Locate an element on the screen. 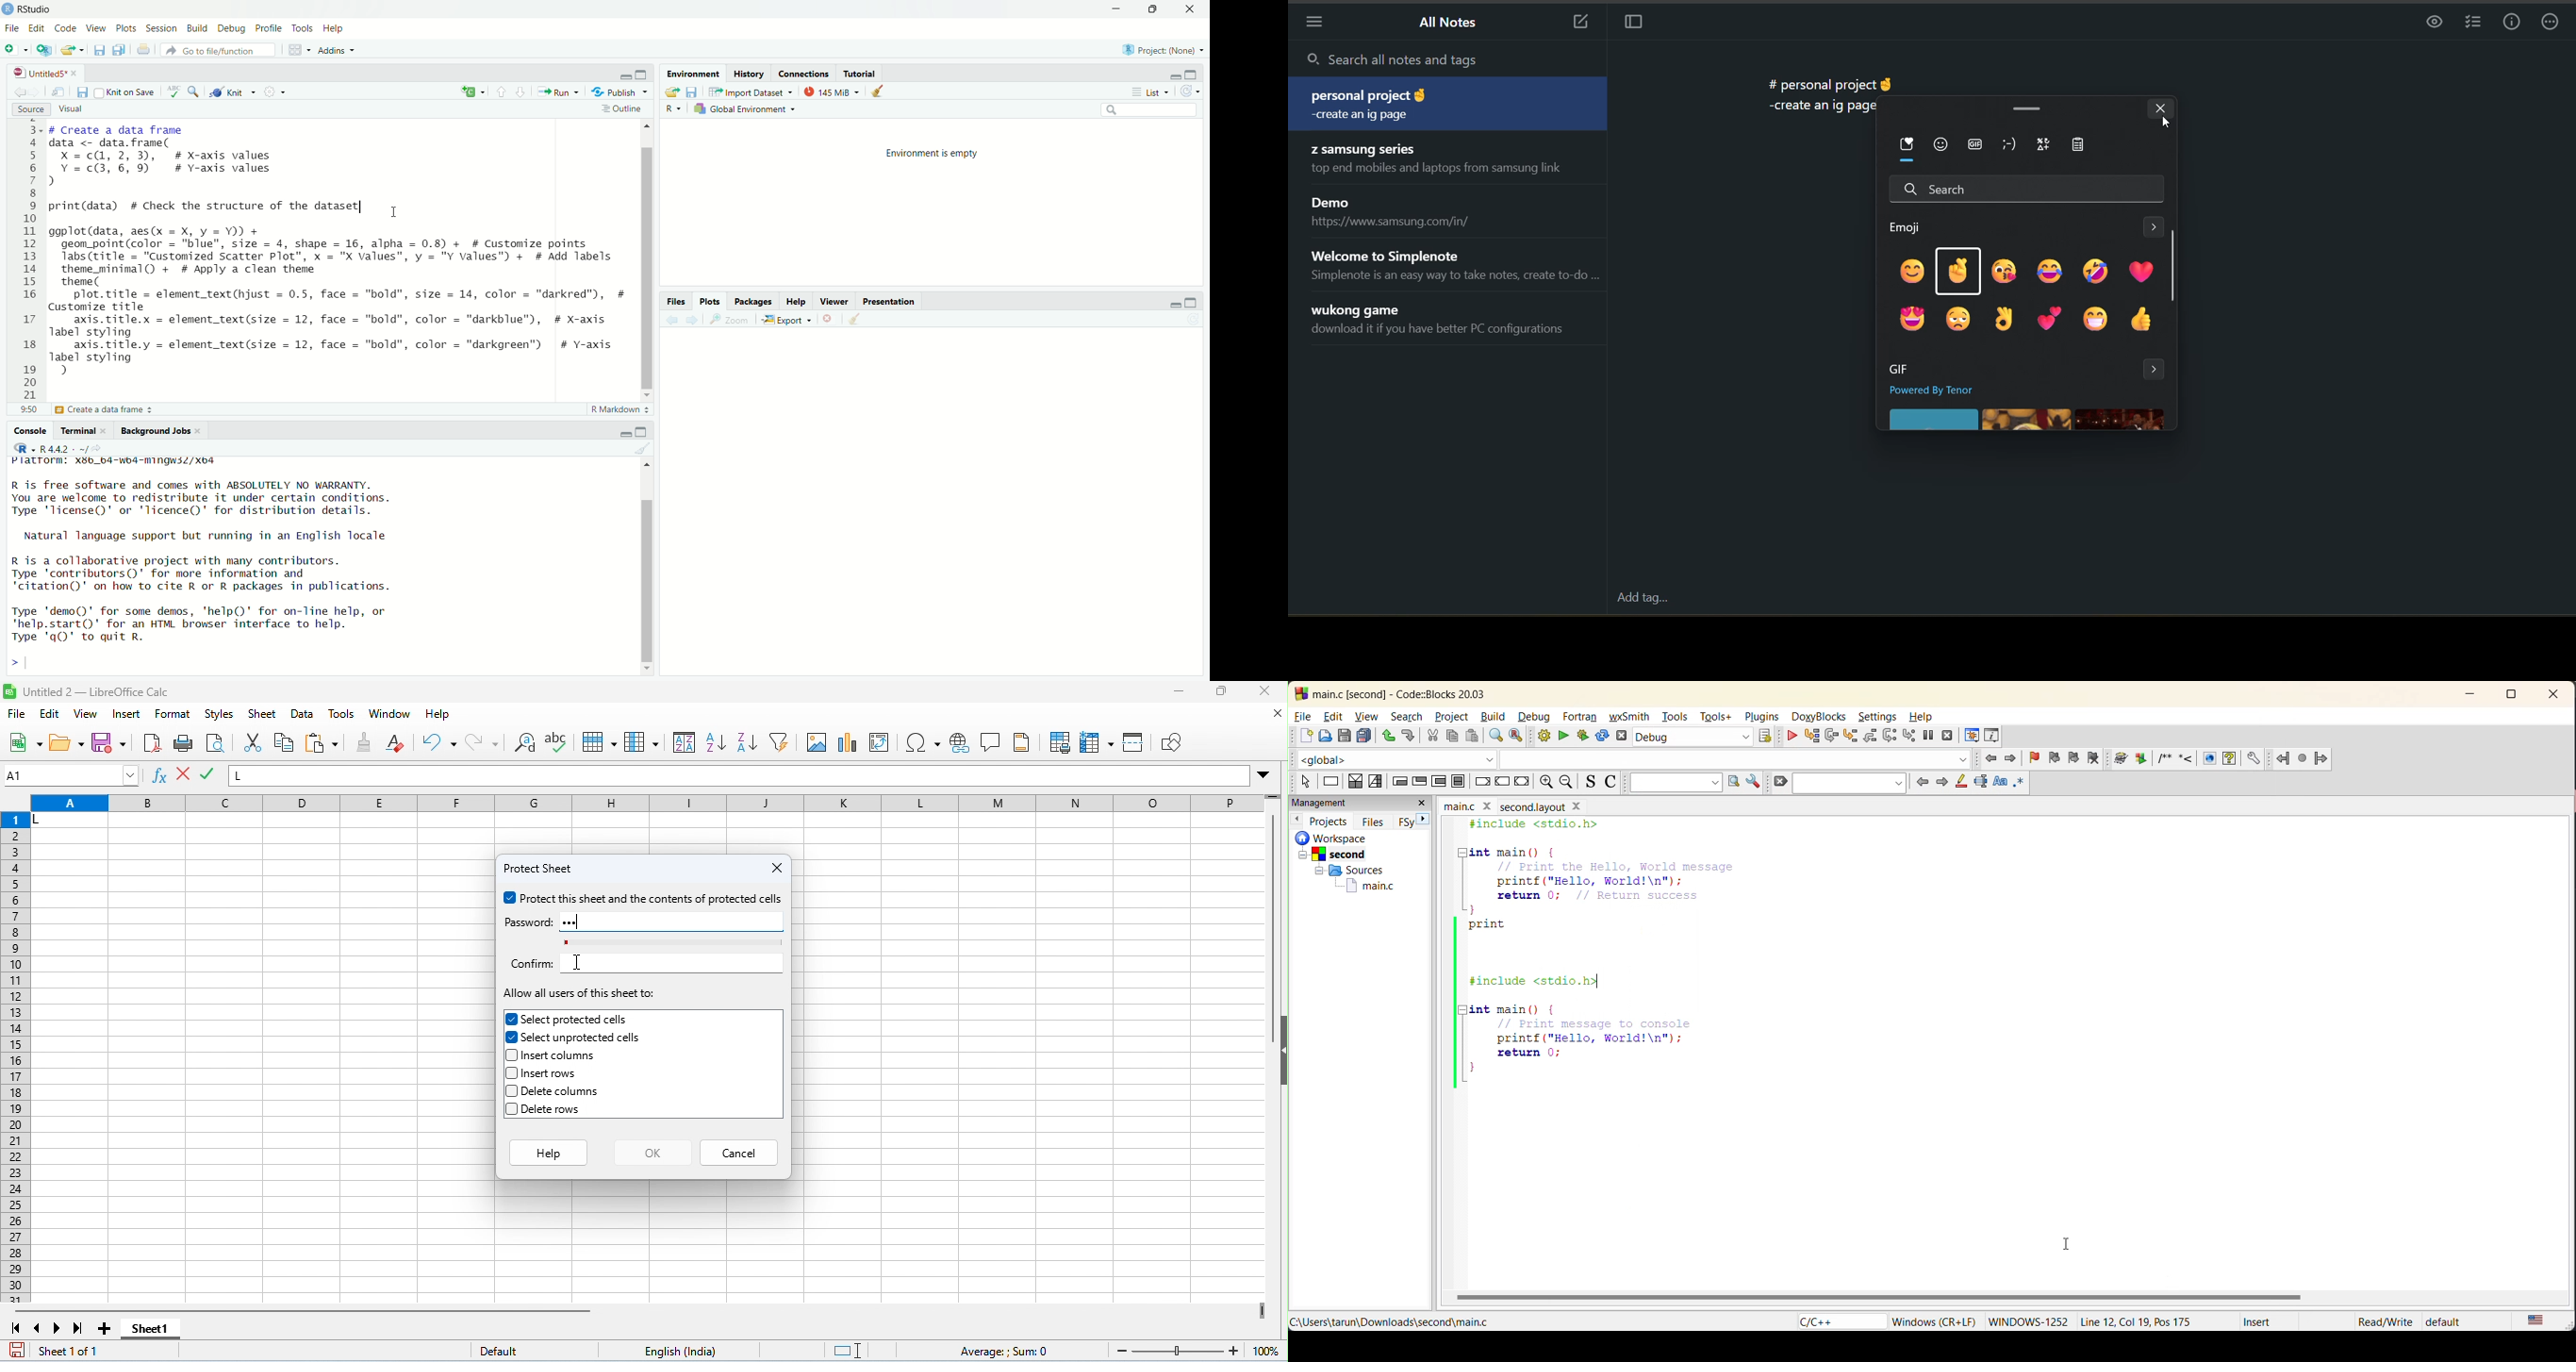 This screenshot has width=2576, height=1372. emoji 3 is located at coordinates (2004, 274).